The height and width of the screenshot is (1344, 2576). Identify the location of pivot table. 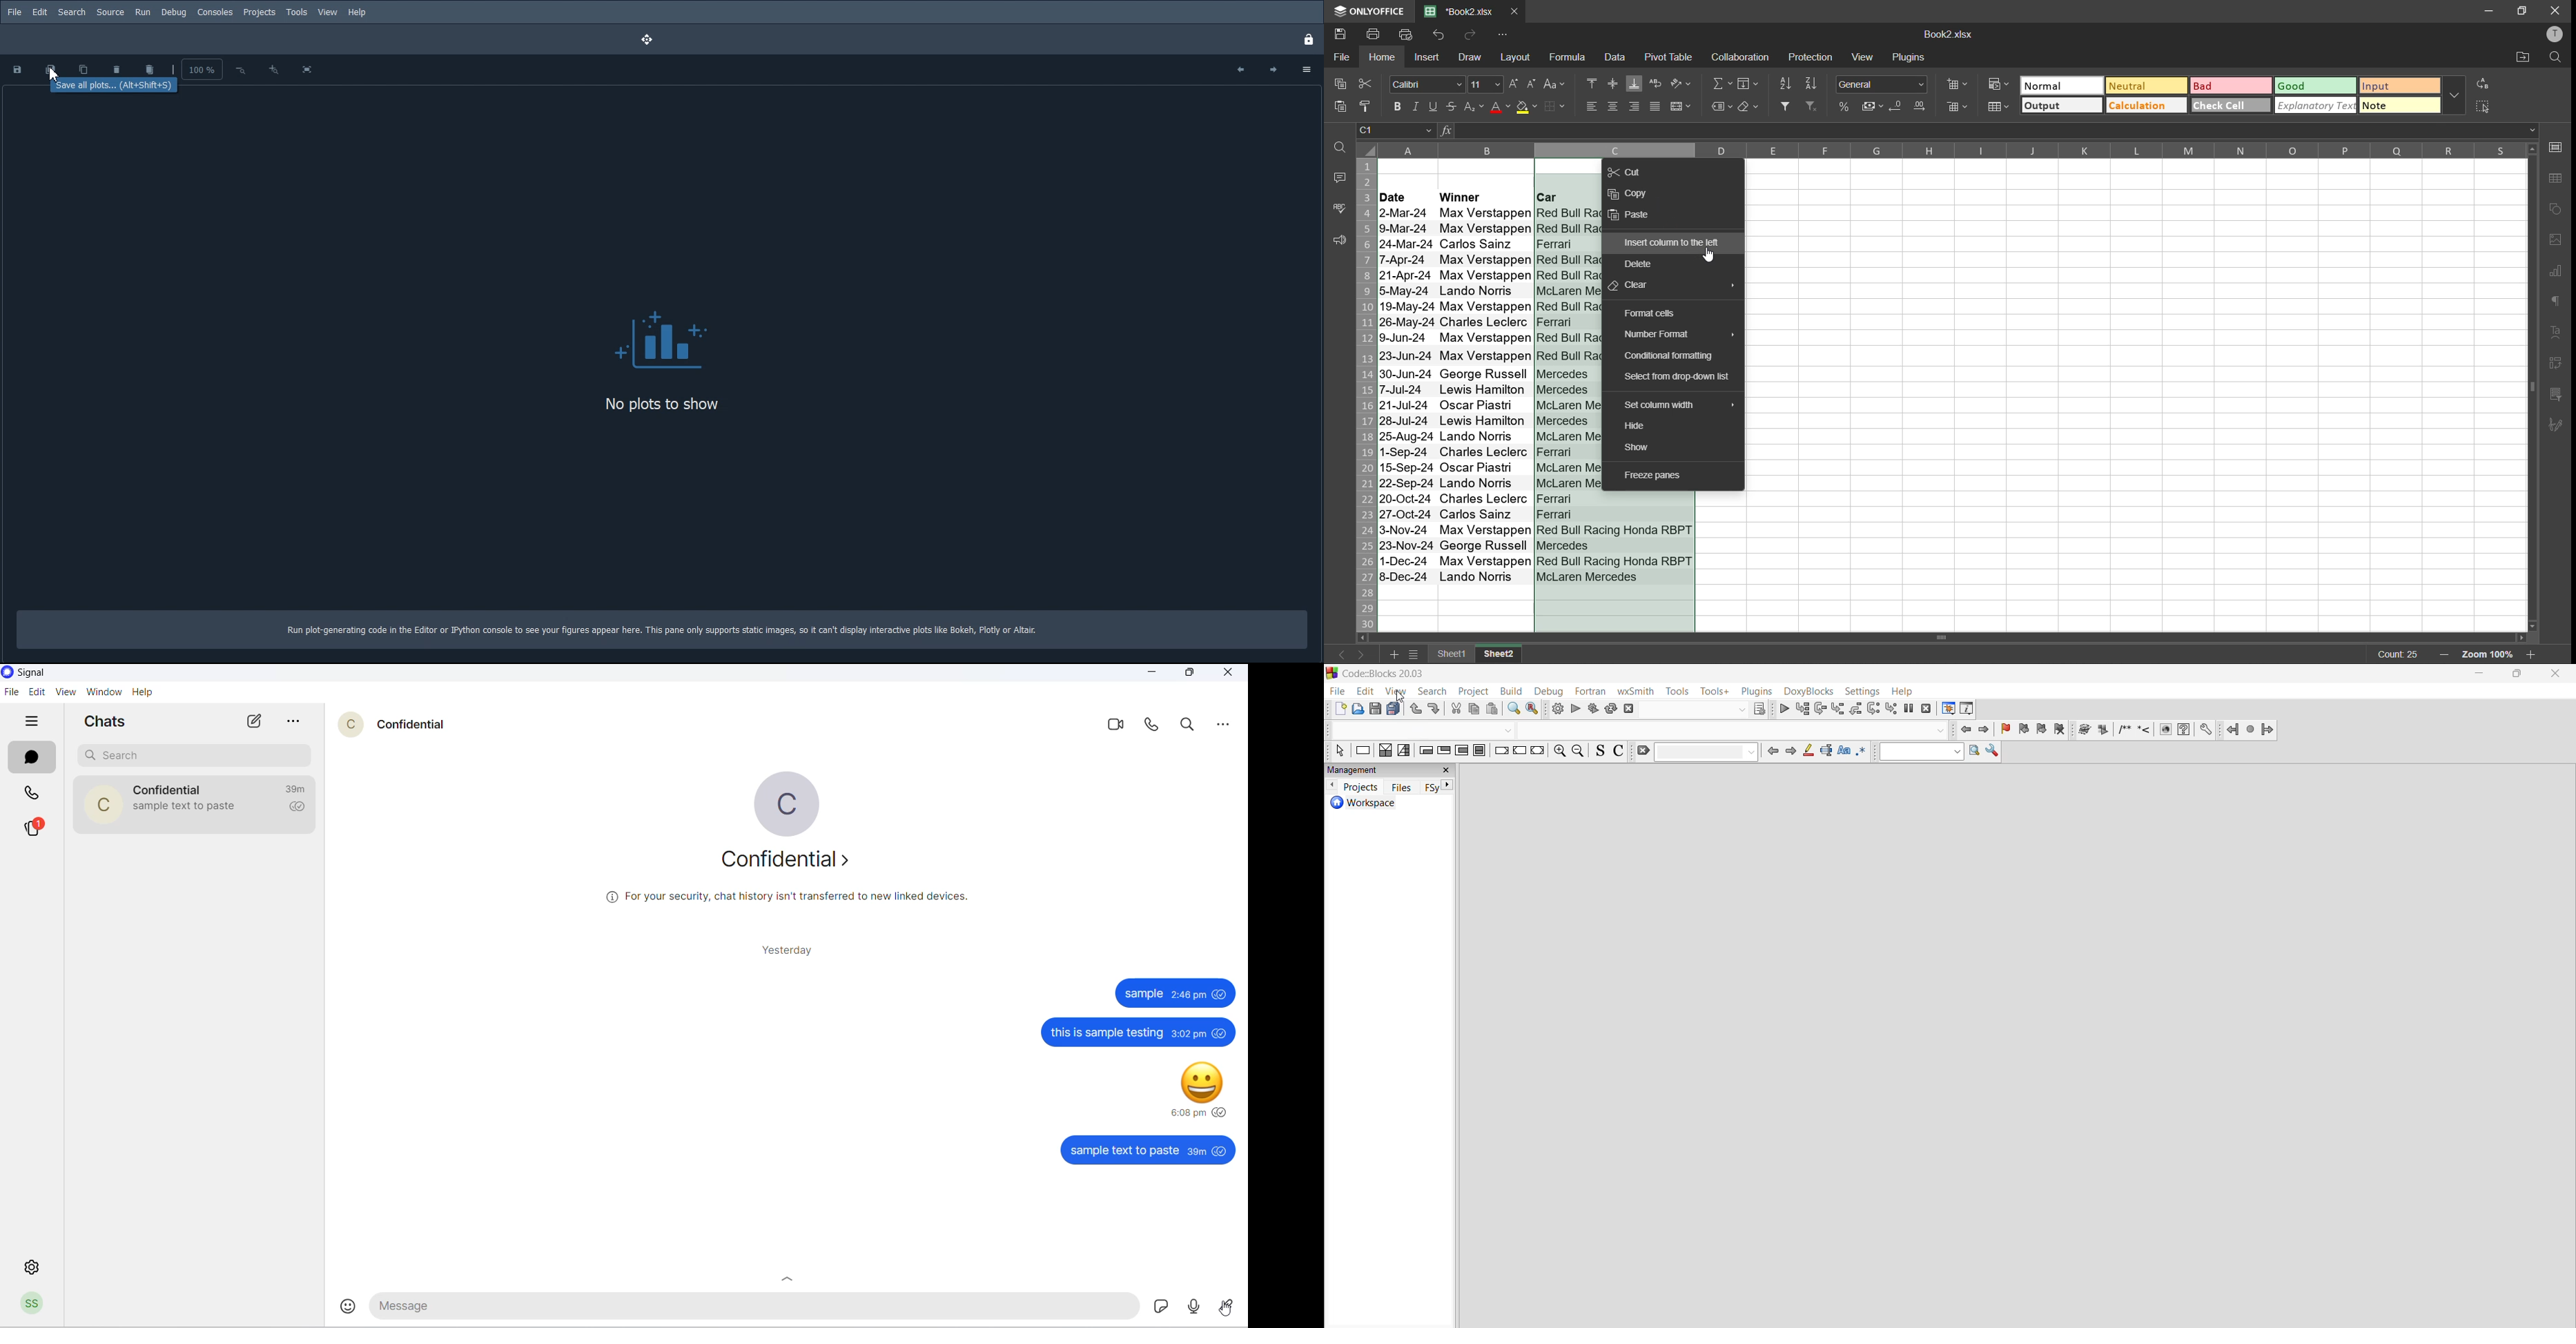
(1671, 57).